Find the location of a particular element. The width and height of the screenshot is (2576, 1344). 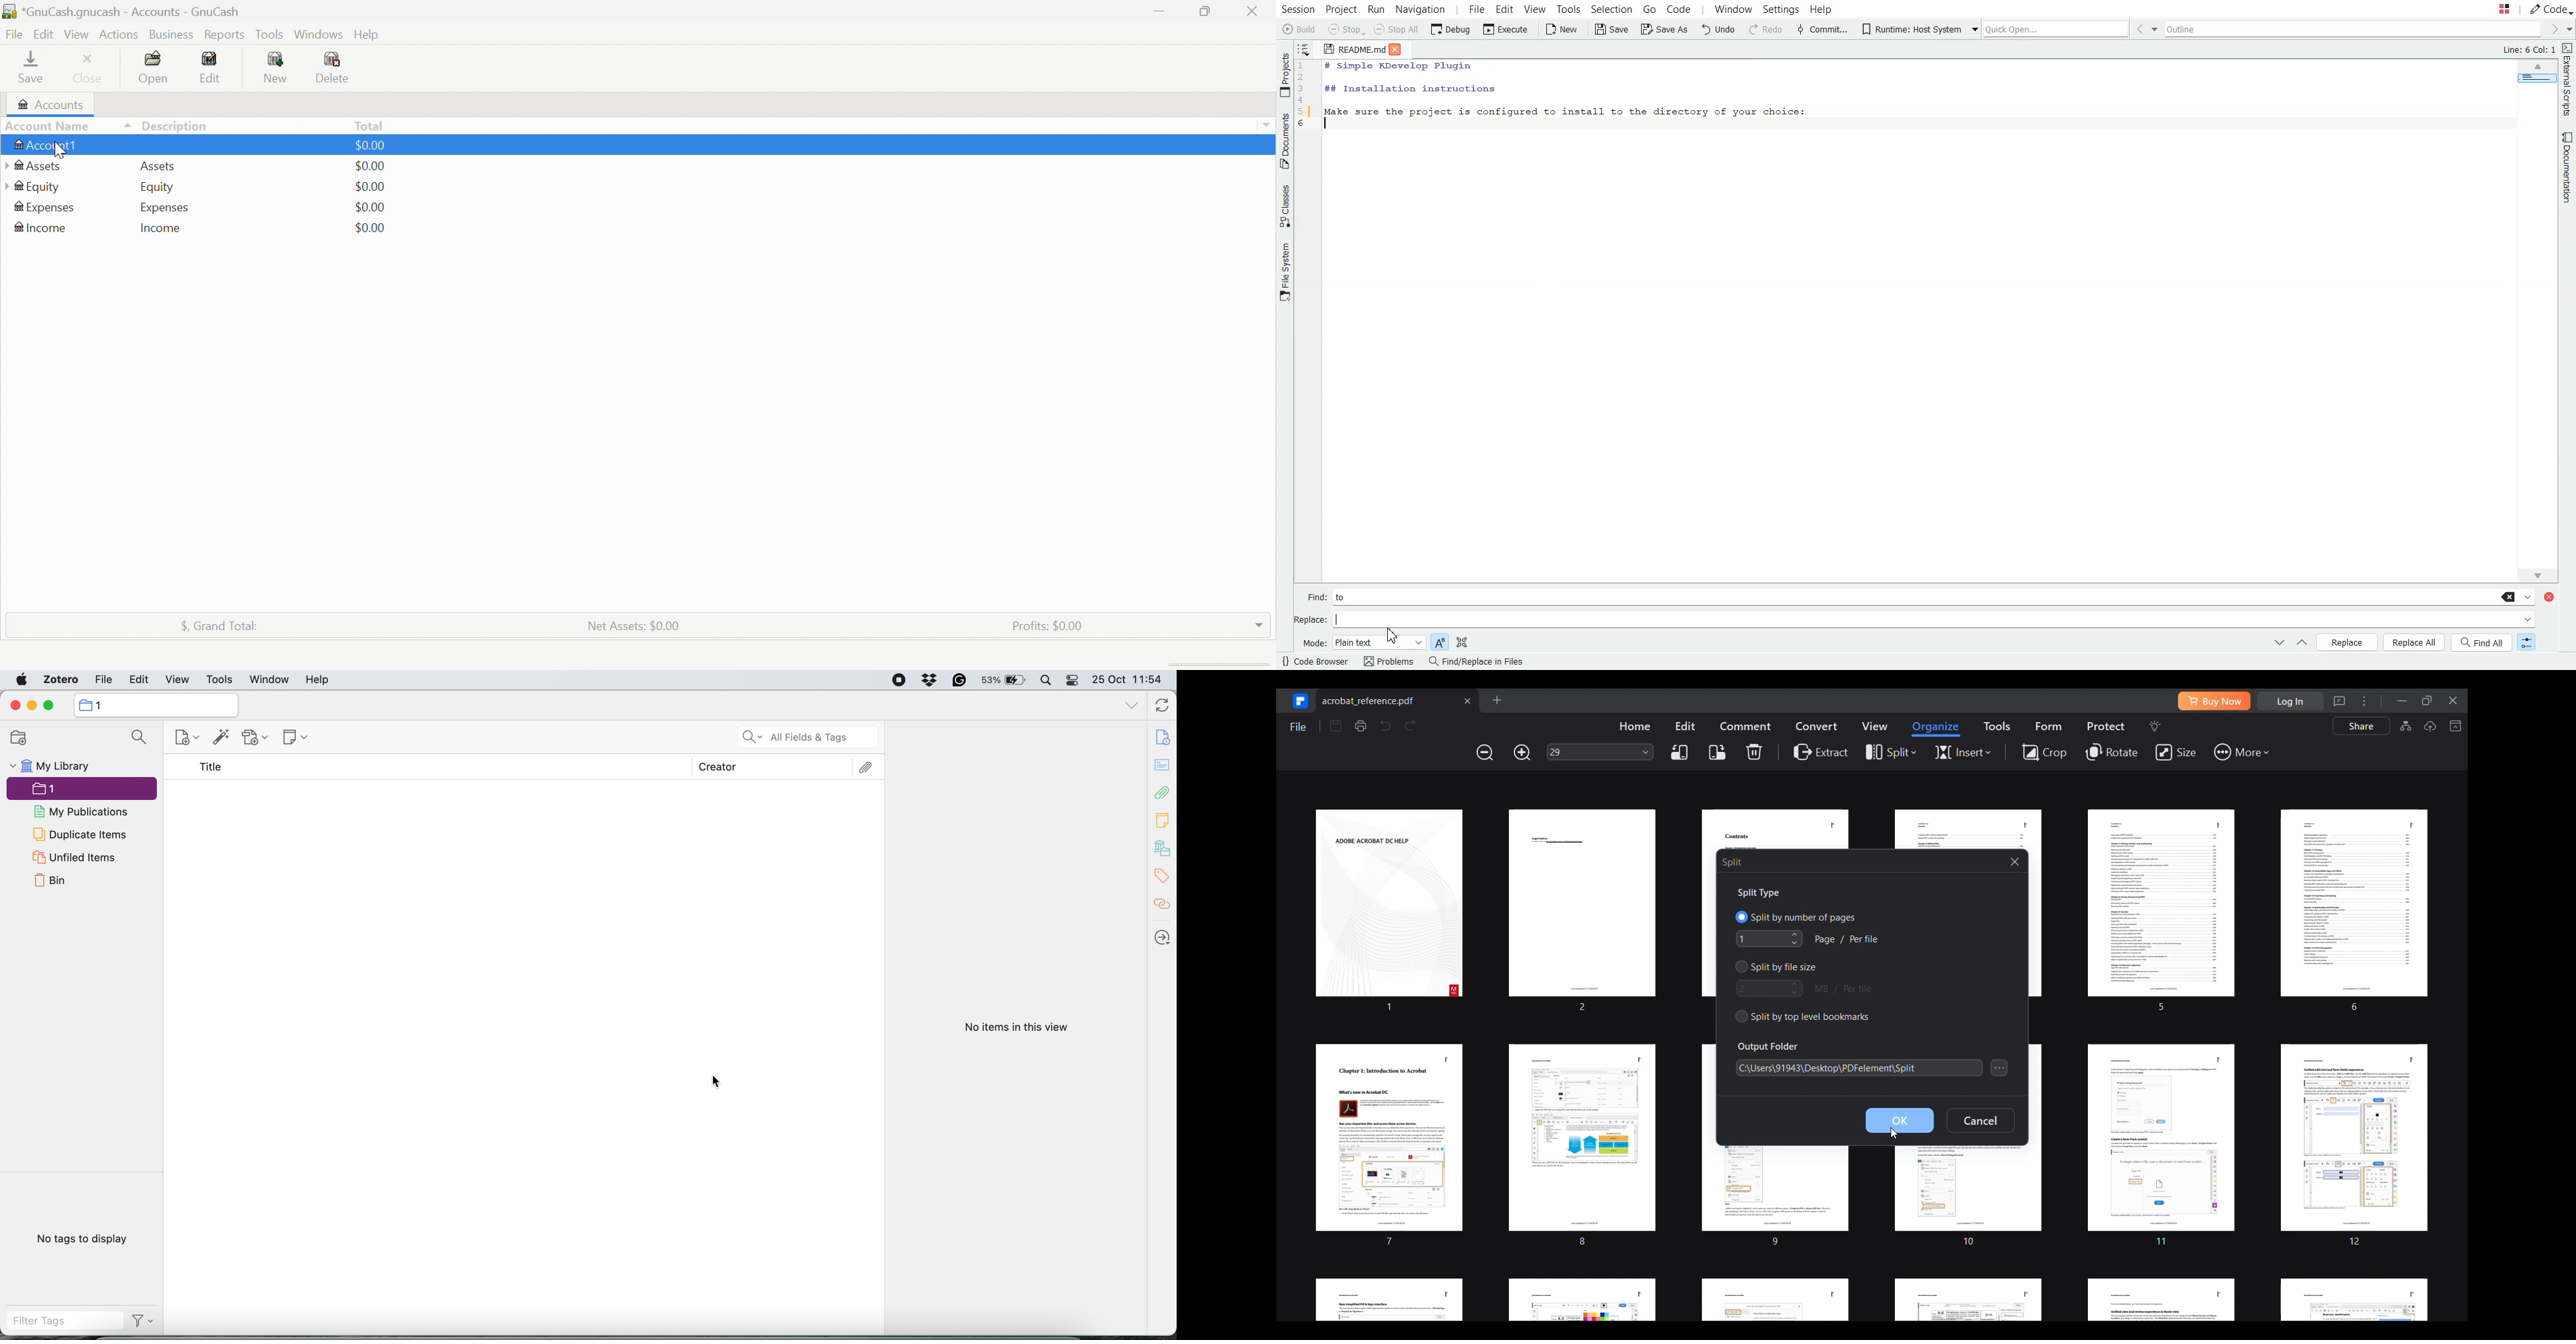

New is located at coordinates (277, 68).